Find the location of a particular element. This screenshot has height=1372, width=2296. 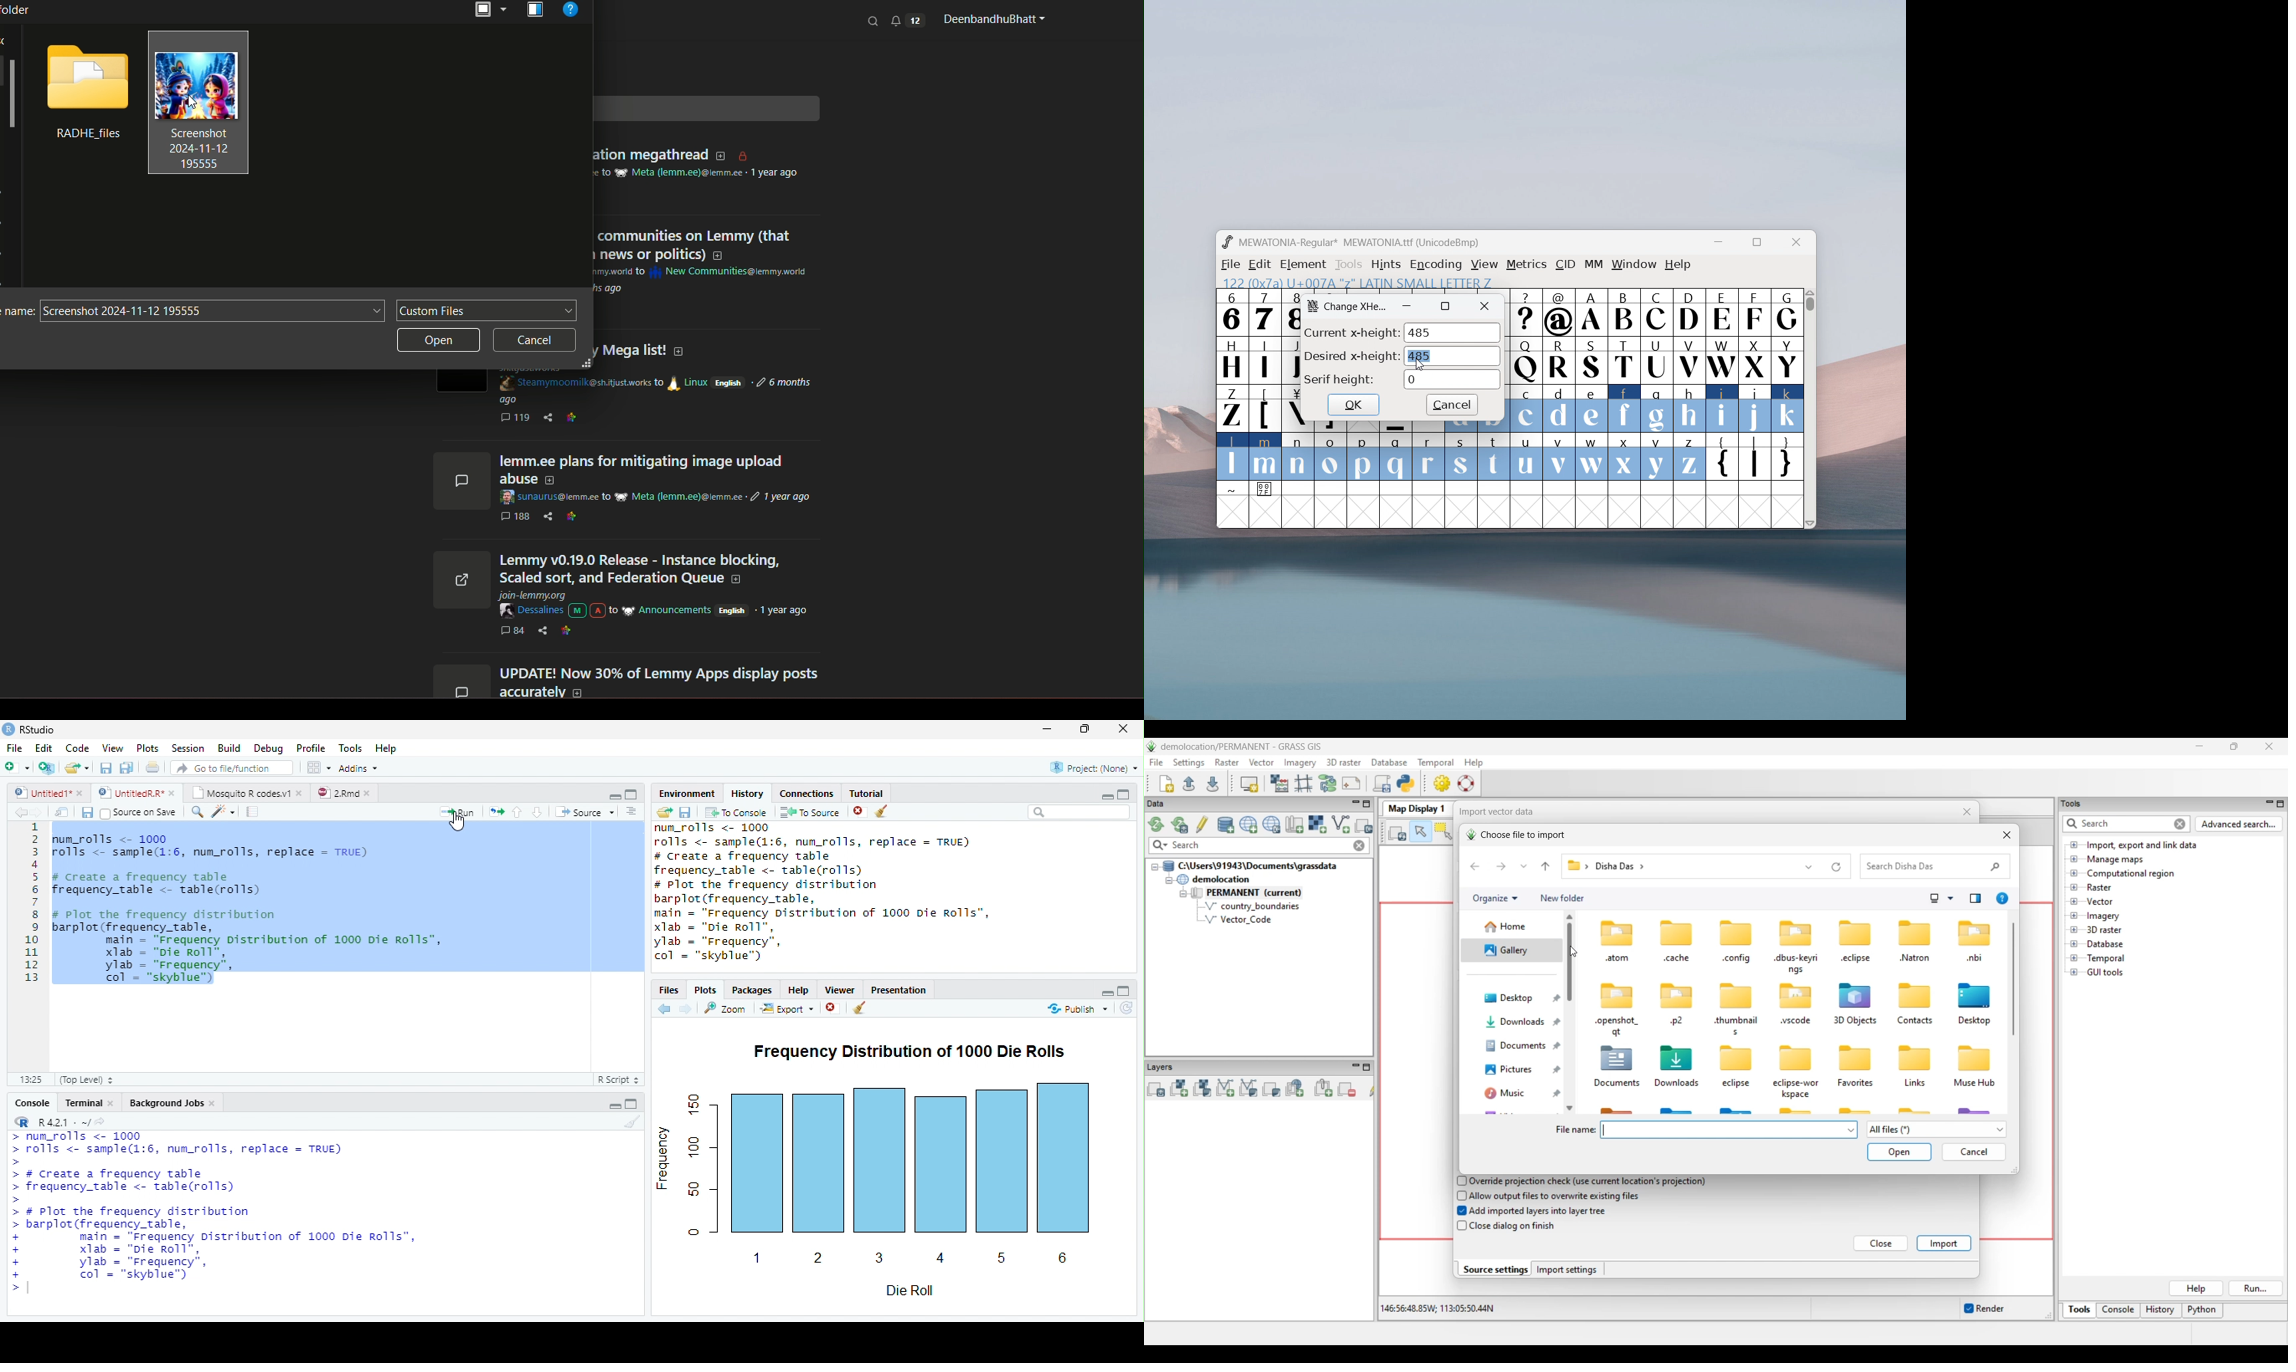

cancel is located at coordinates (1452, 405).